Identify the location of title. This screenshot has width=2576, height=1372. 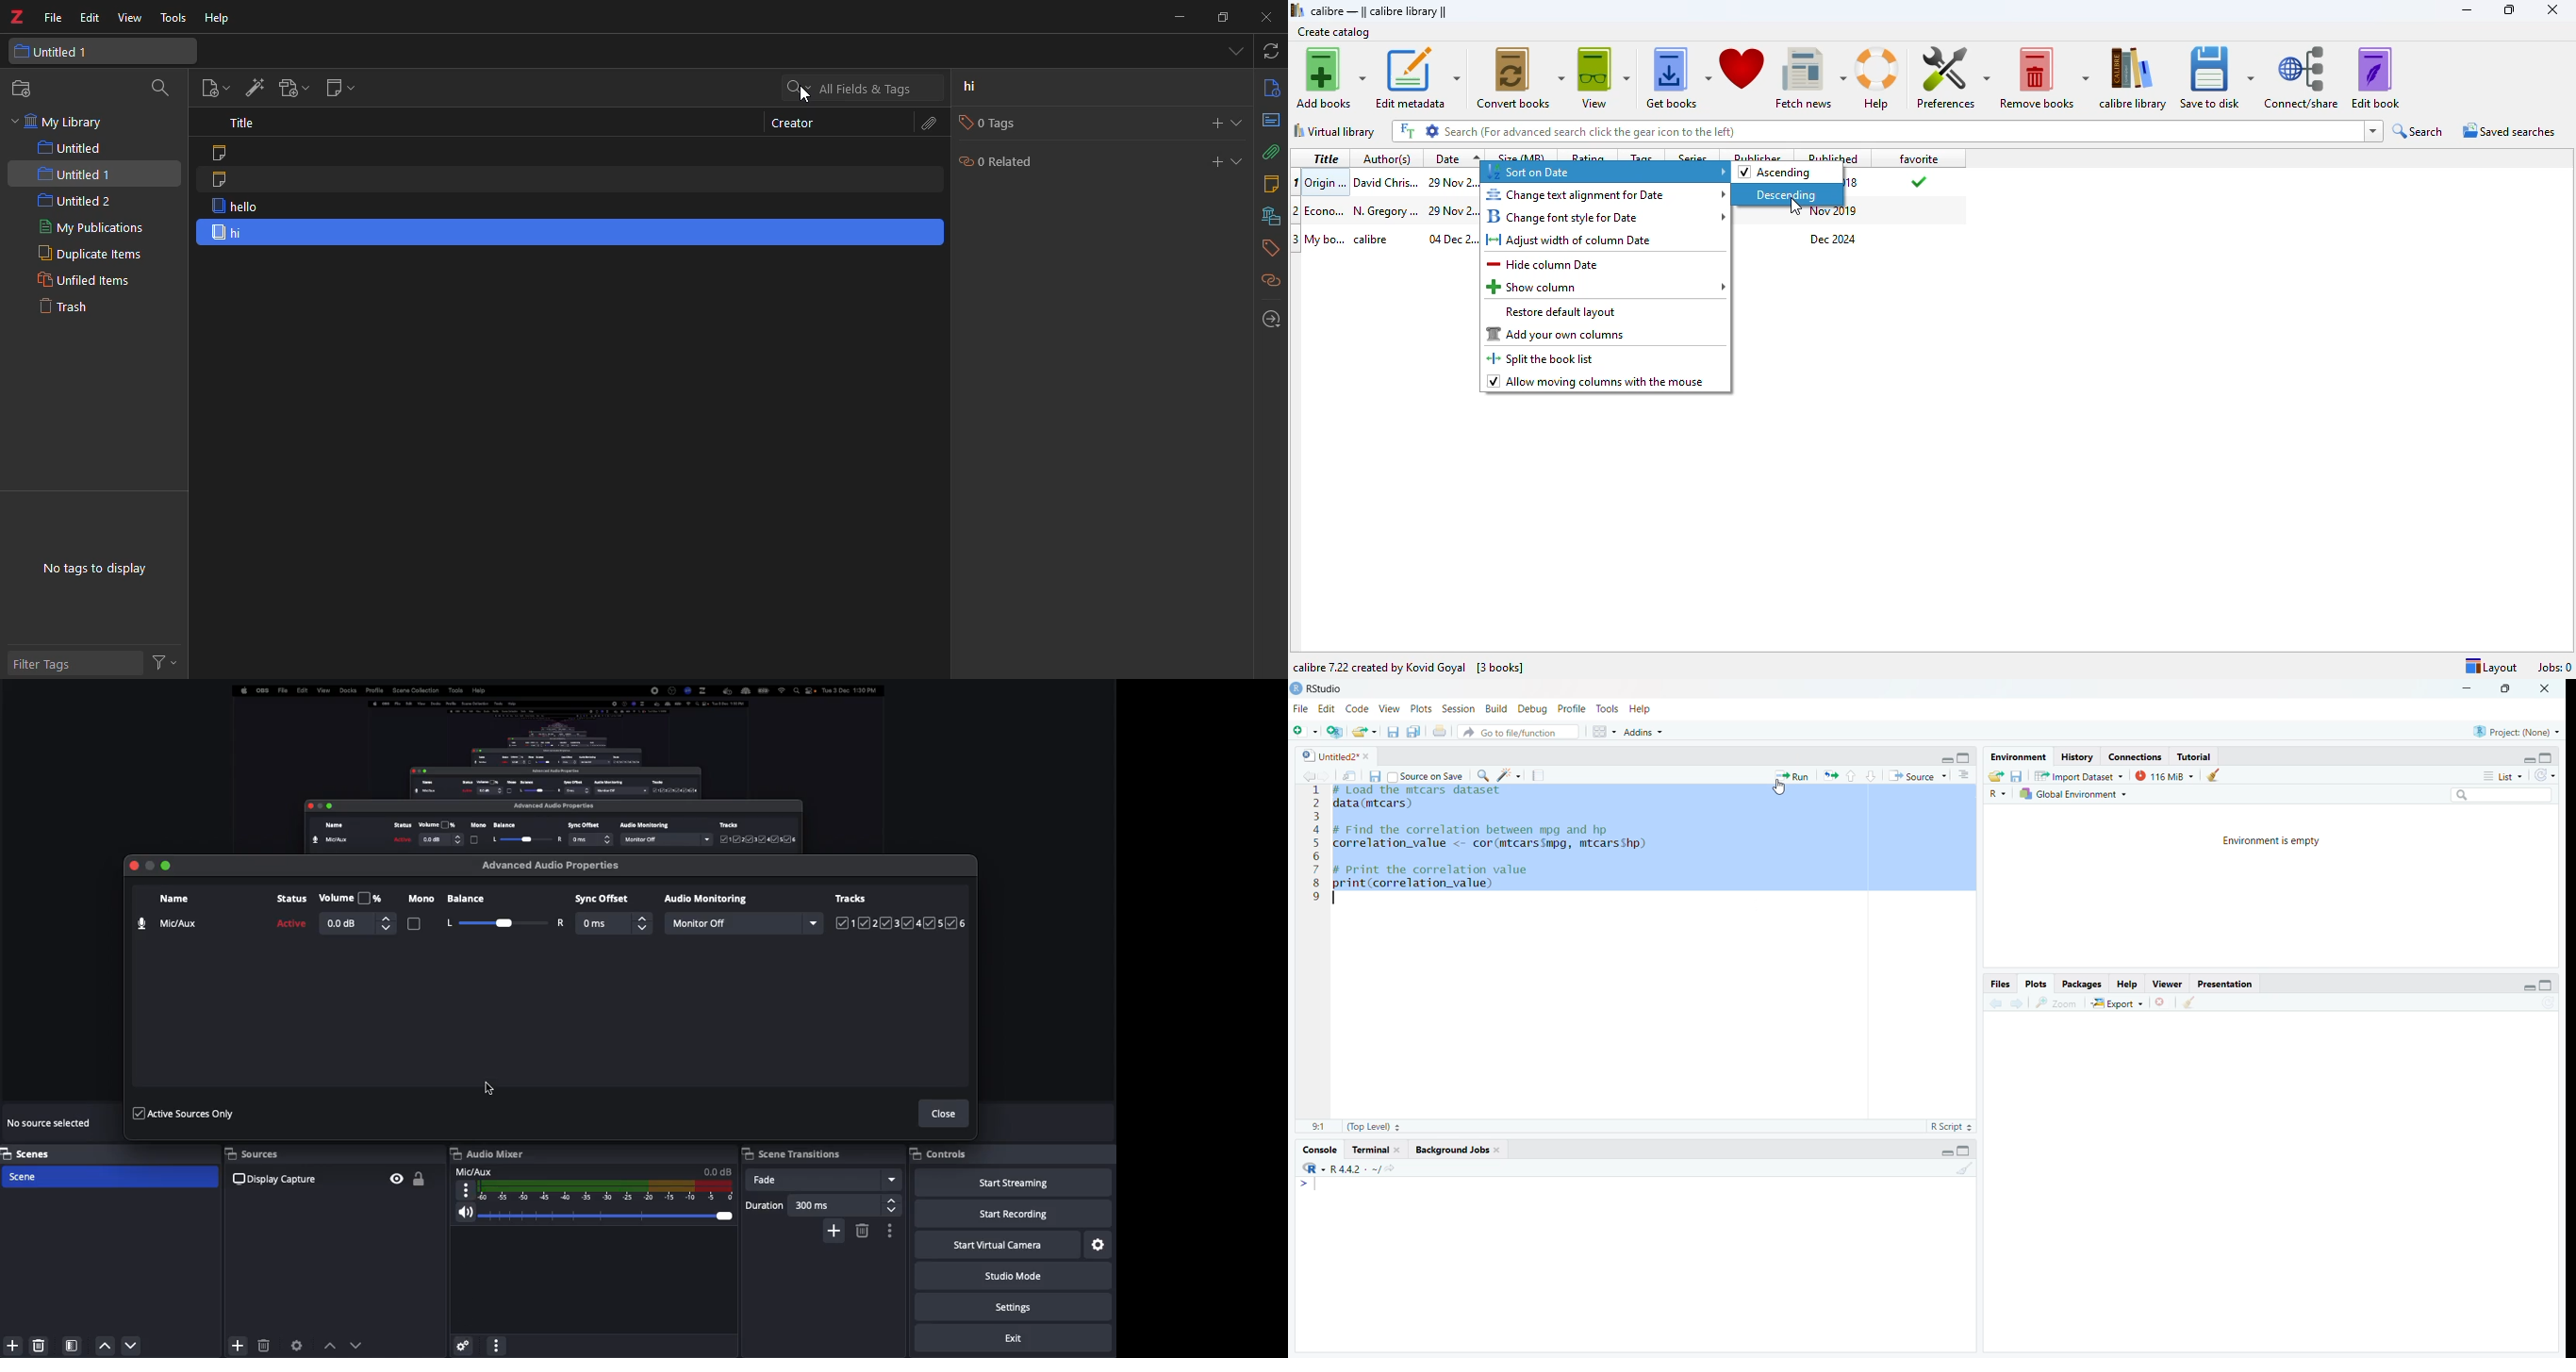
(1326, 239).